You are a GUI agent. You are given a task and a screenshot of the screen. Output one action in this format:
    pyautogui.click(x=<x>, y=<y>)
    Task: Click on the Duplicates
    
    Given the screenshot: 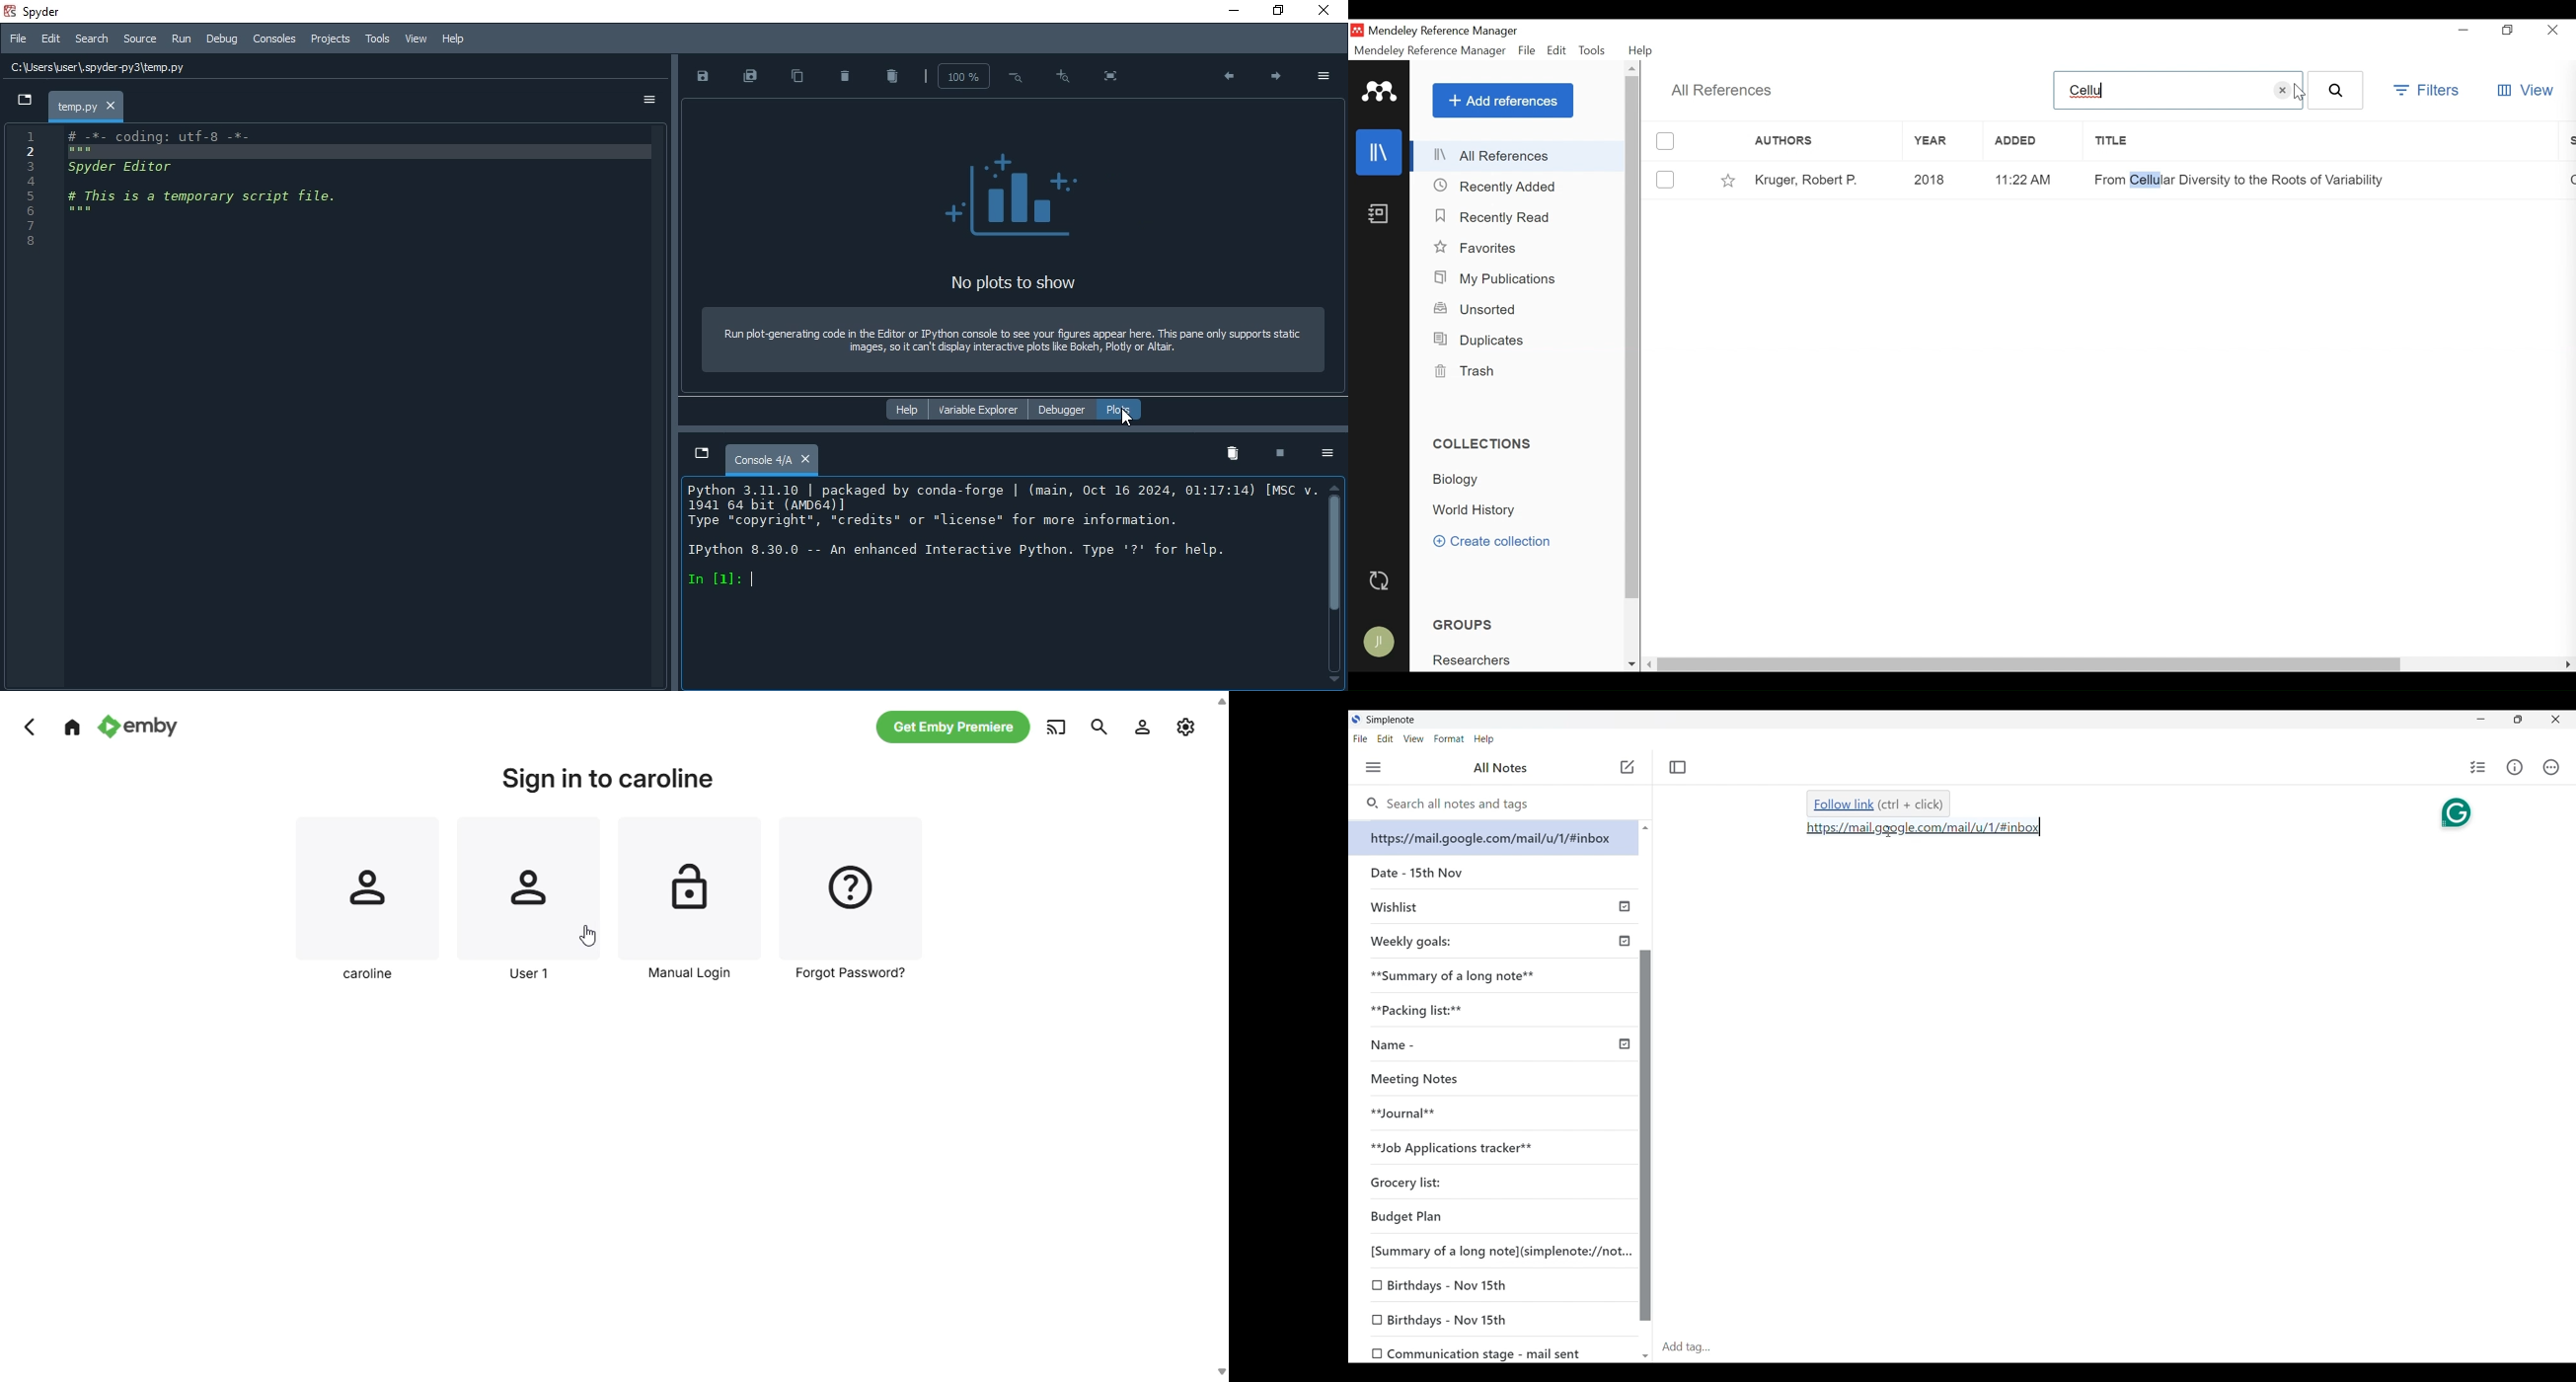 What is the action you would take?
    pyautogui.click(x=1484, y=340)
    